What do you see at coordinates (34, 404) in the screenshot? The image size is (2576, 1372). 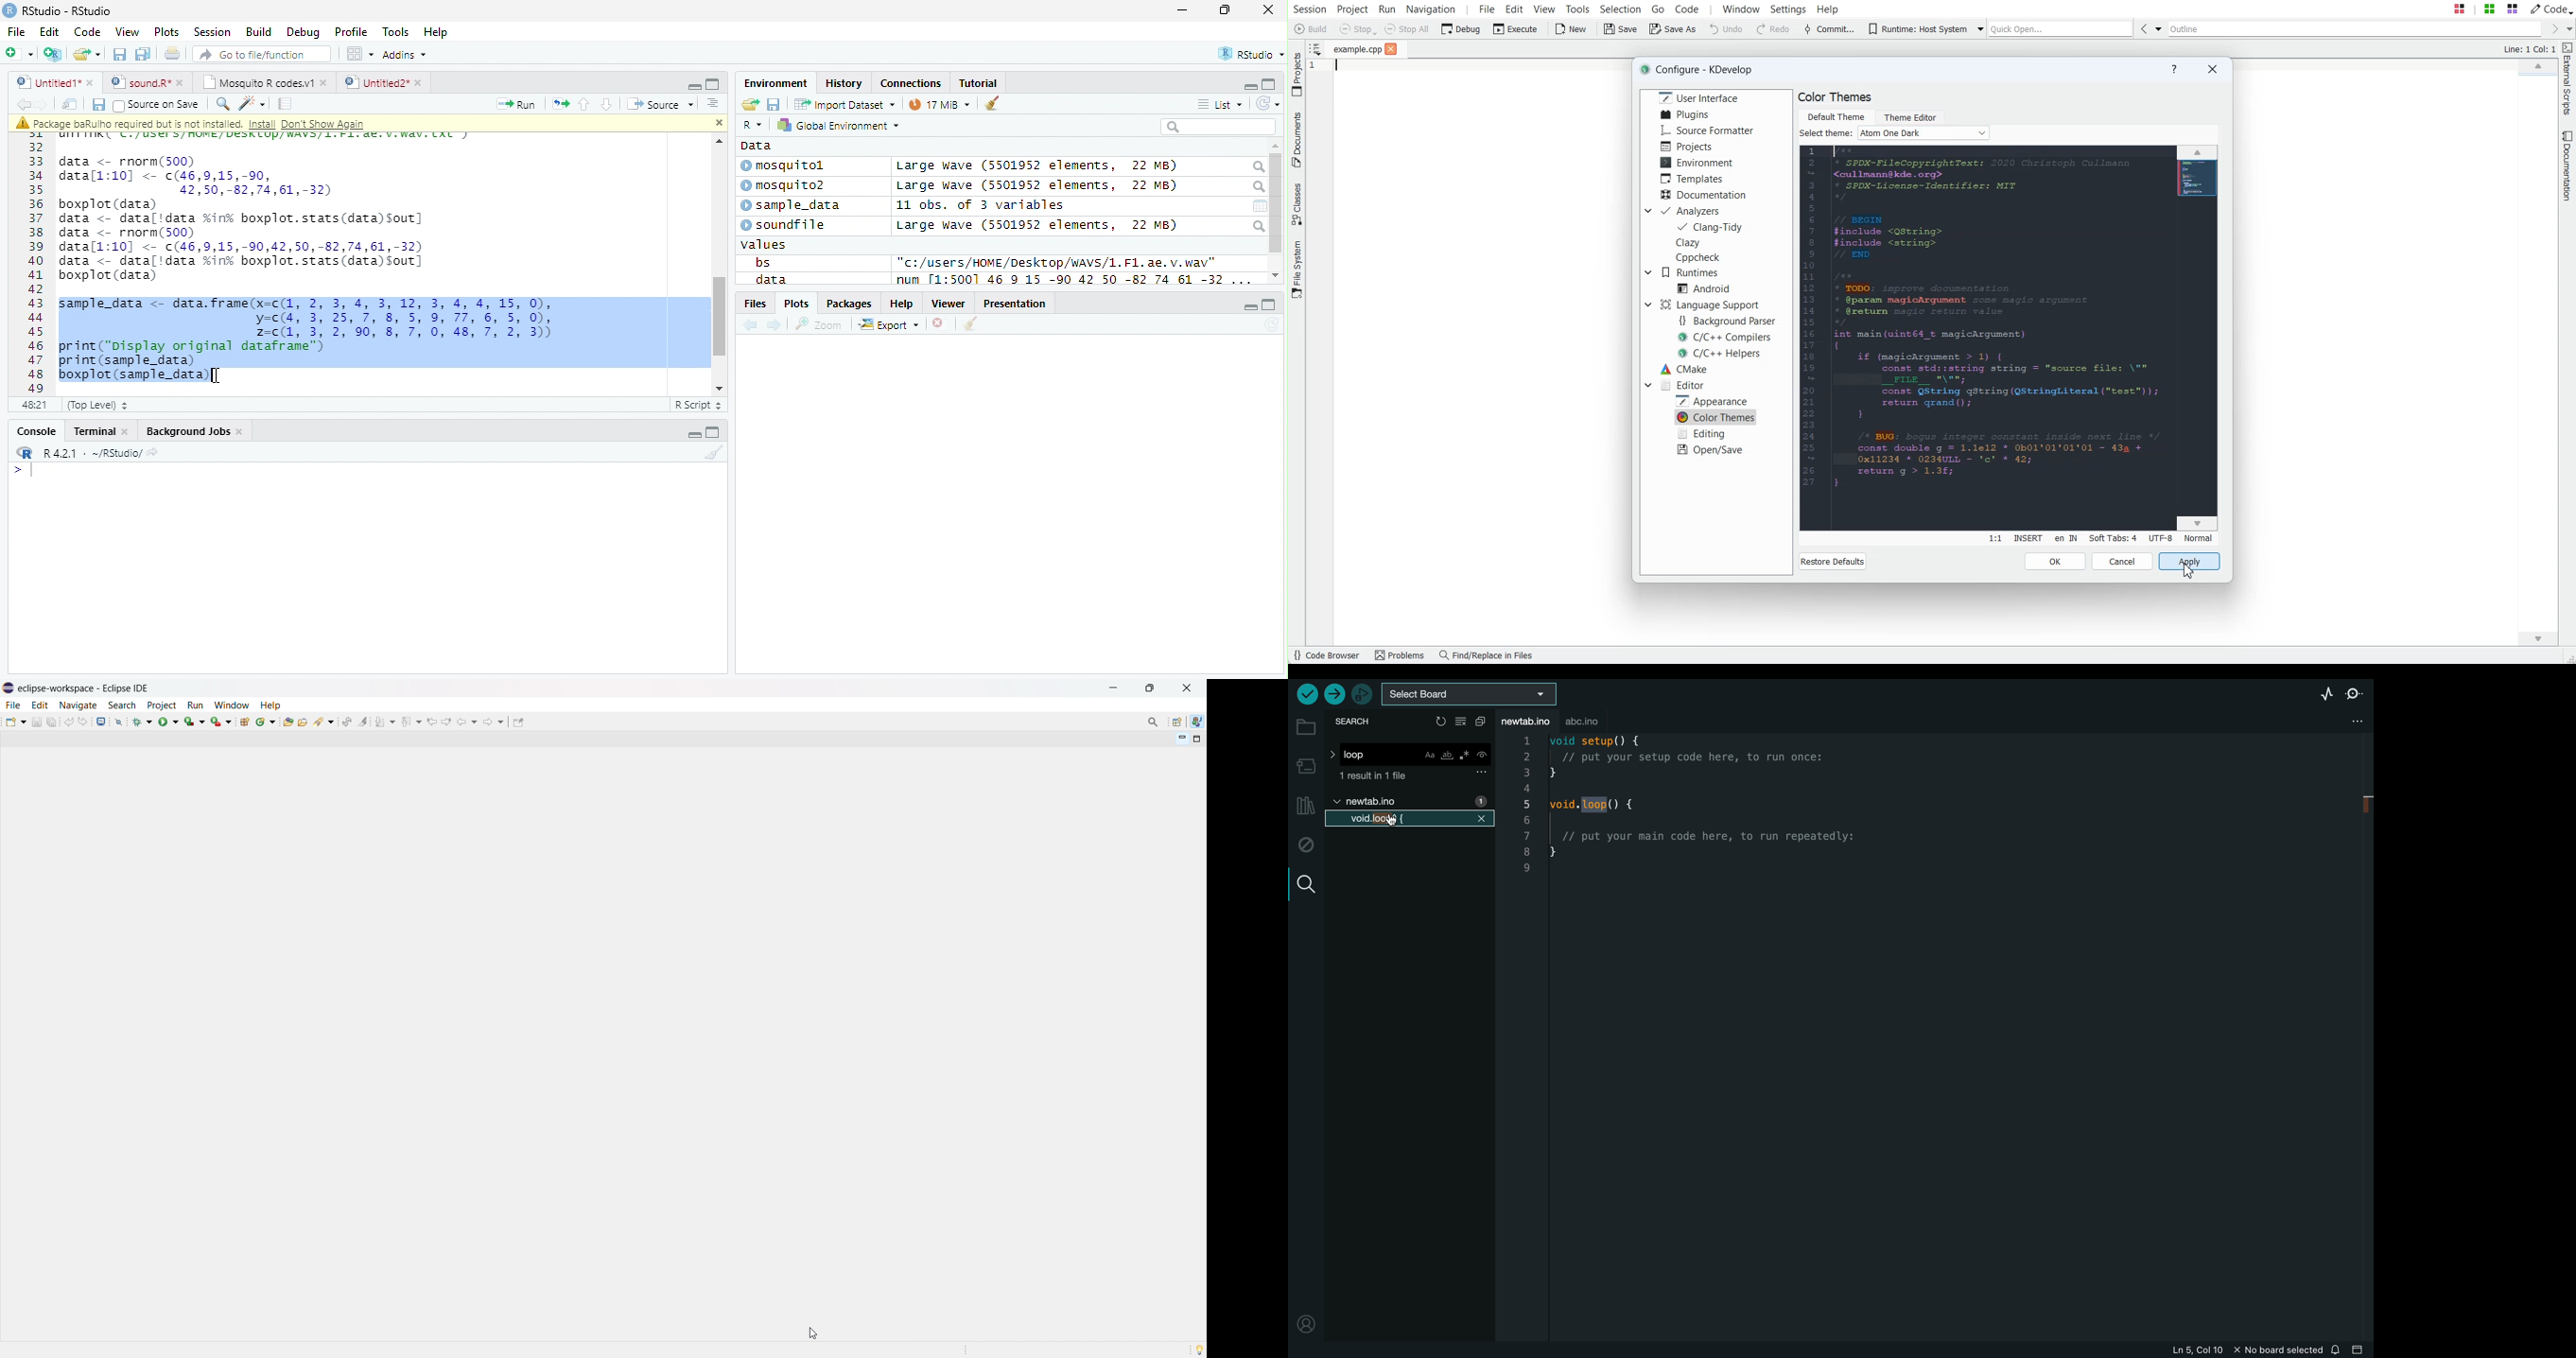 I see `48:21` at bounding box center [34, 404].